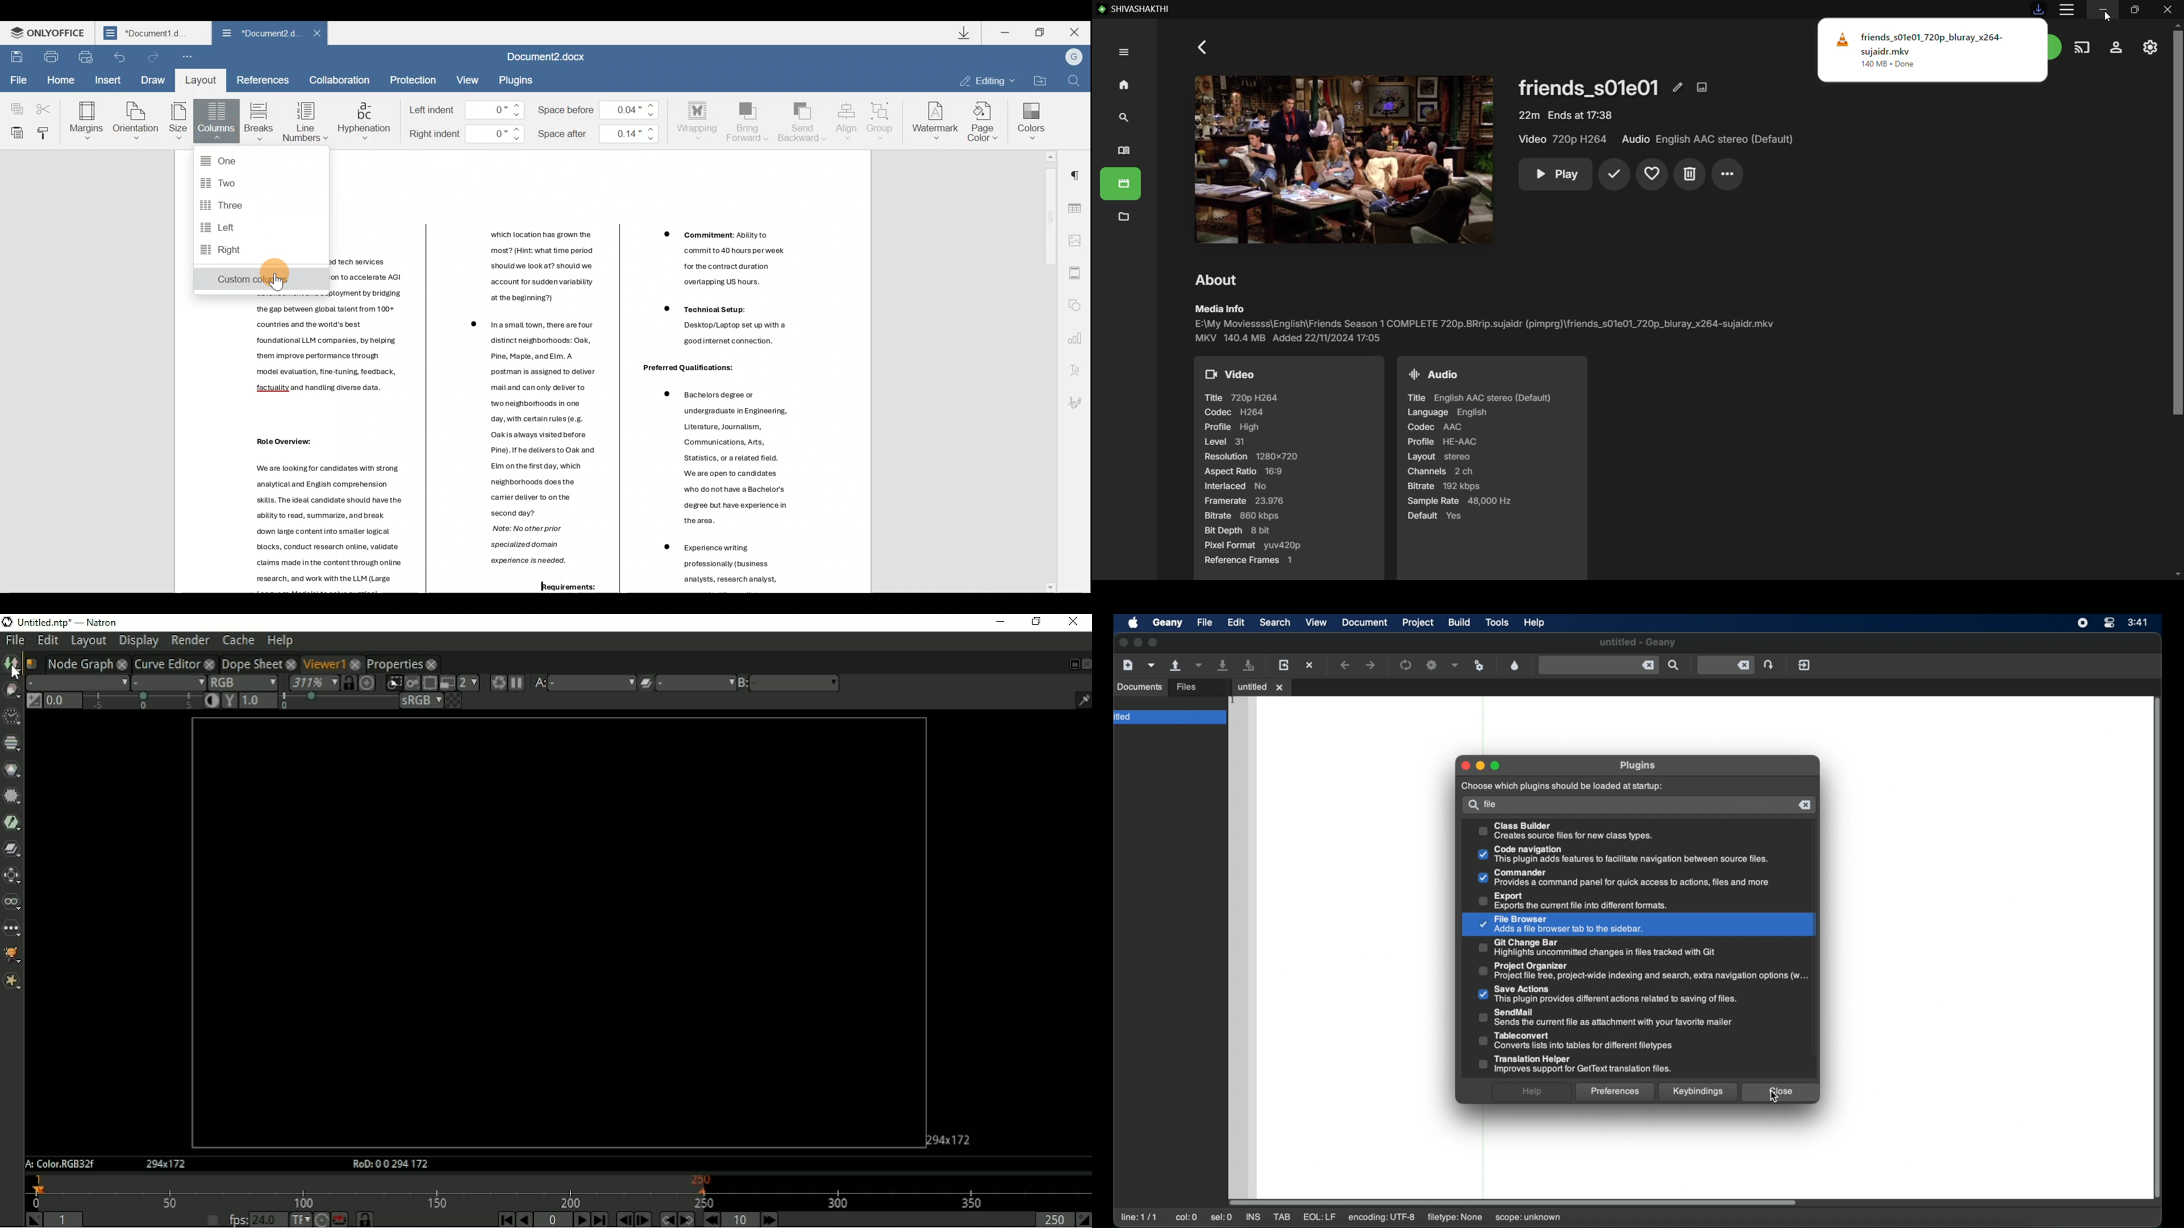 The width and height of the screenshot is (2184, 1232). I want to click on Orientation, so click(136, 119).